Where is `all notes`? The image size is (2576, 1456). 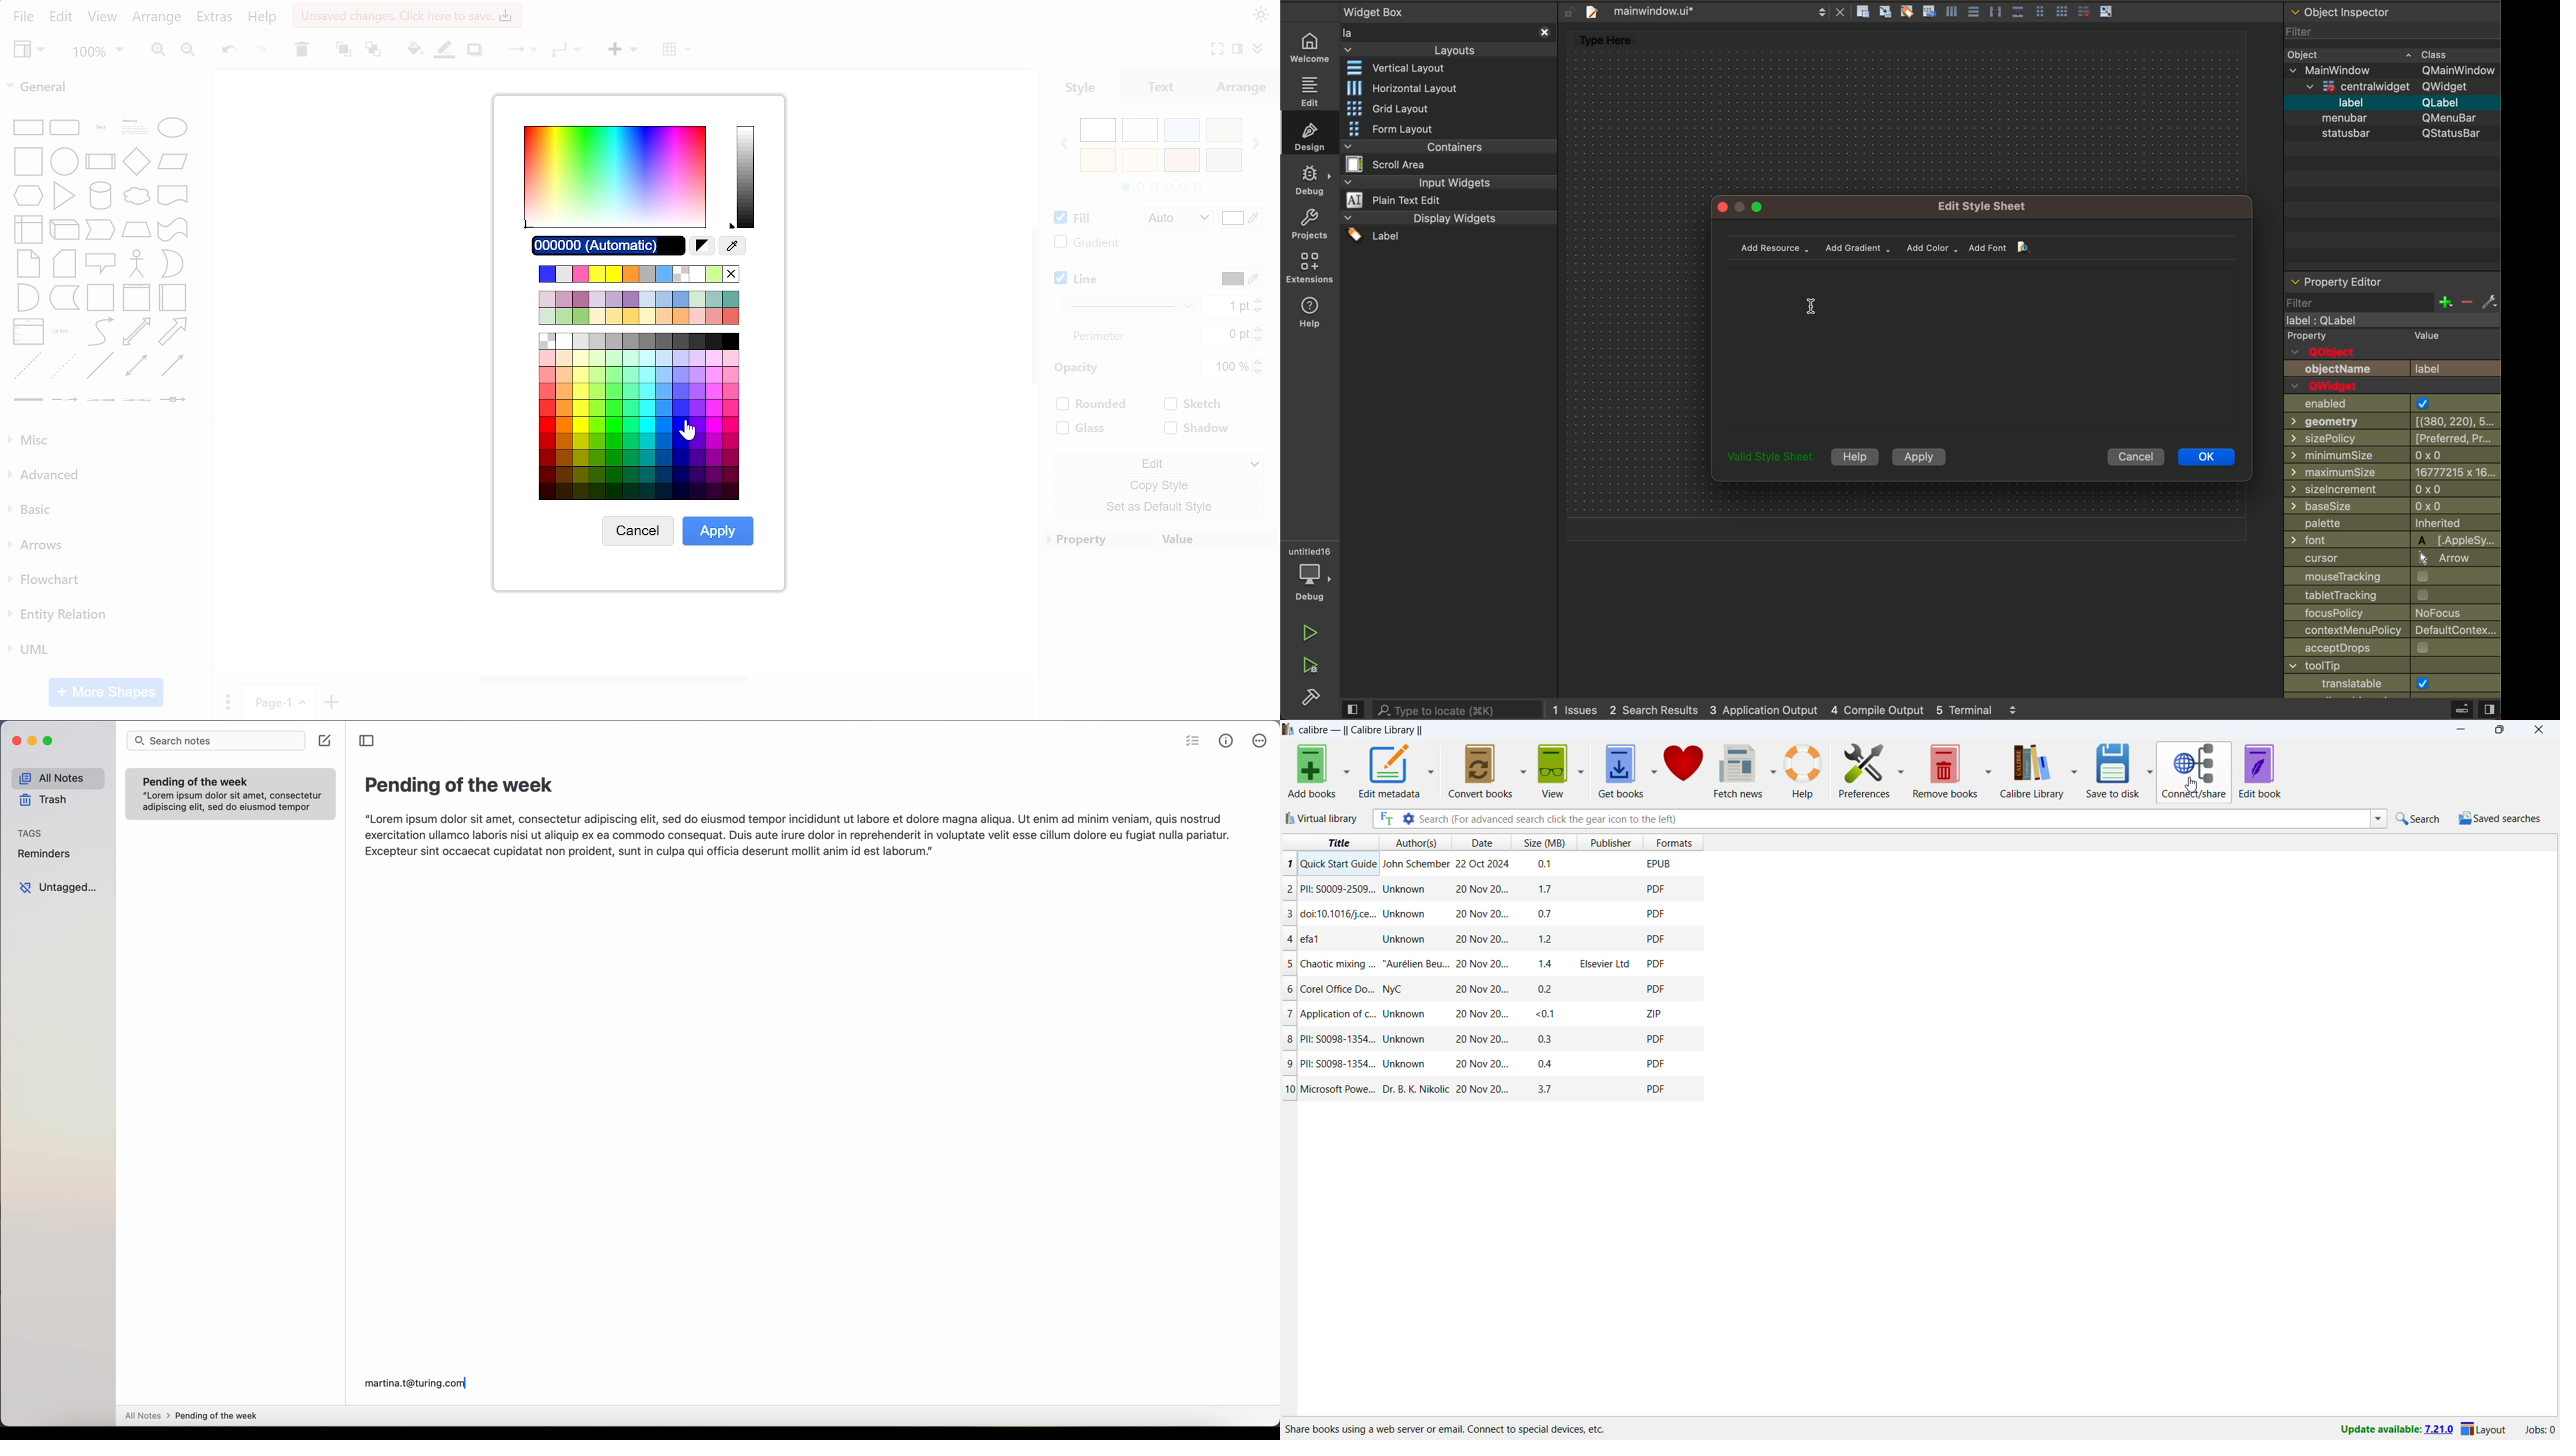
all notes is located at coordinates (58, 778).